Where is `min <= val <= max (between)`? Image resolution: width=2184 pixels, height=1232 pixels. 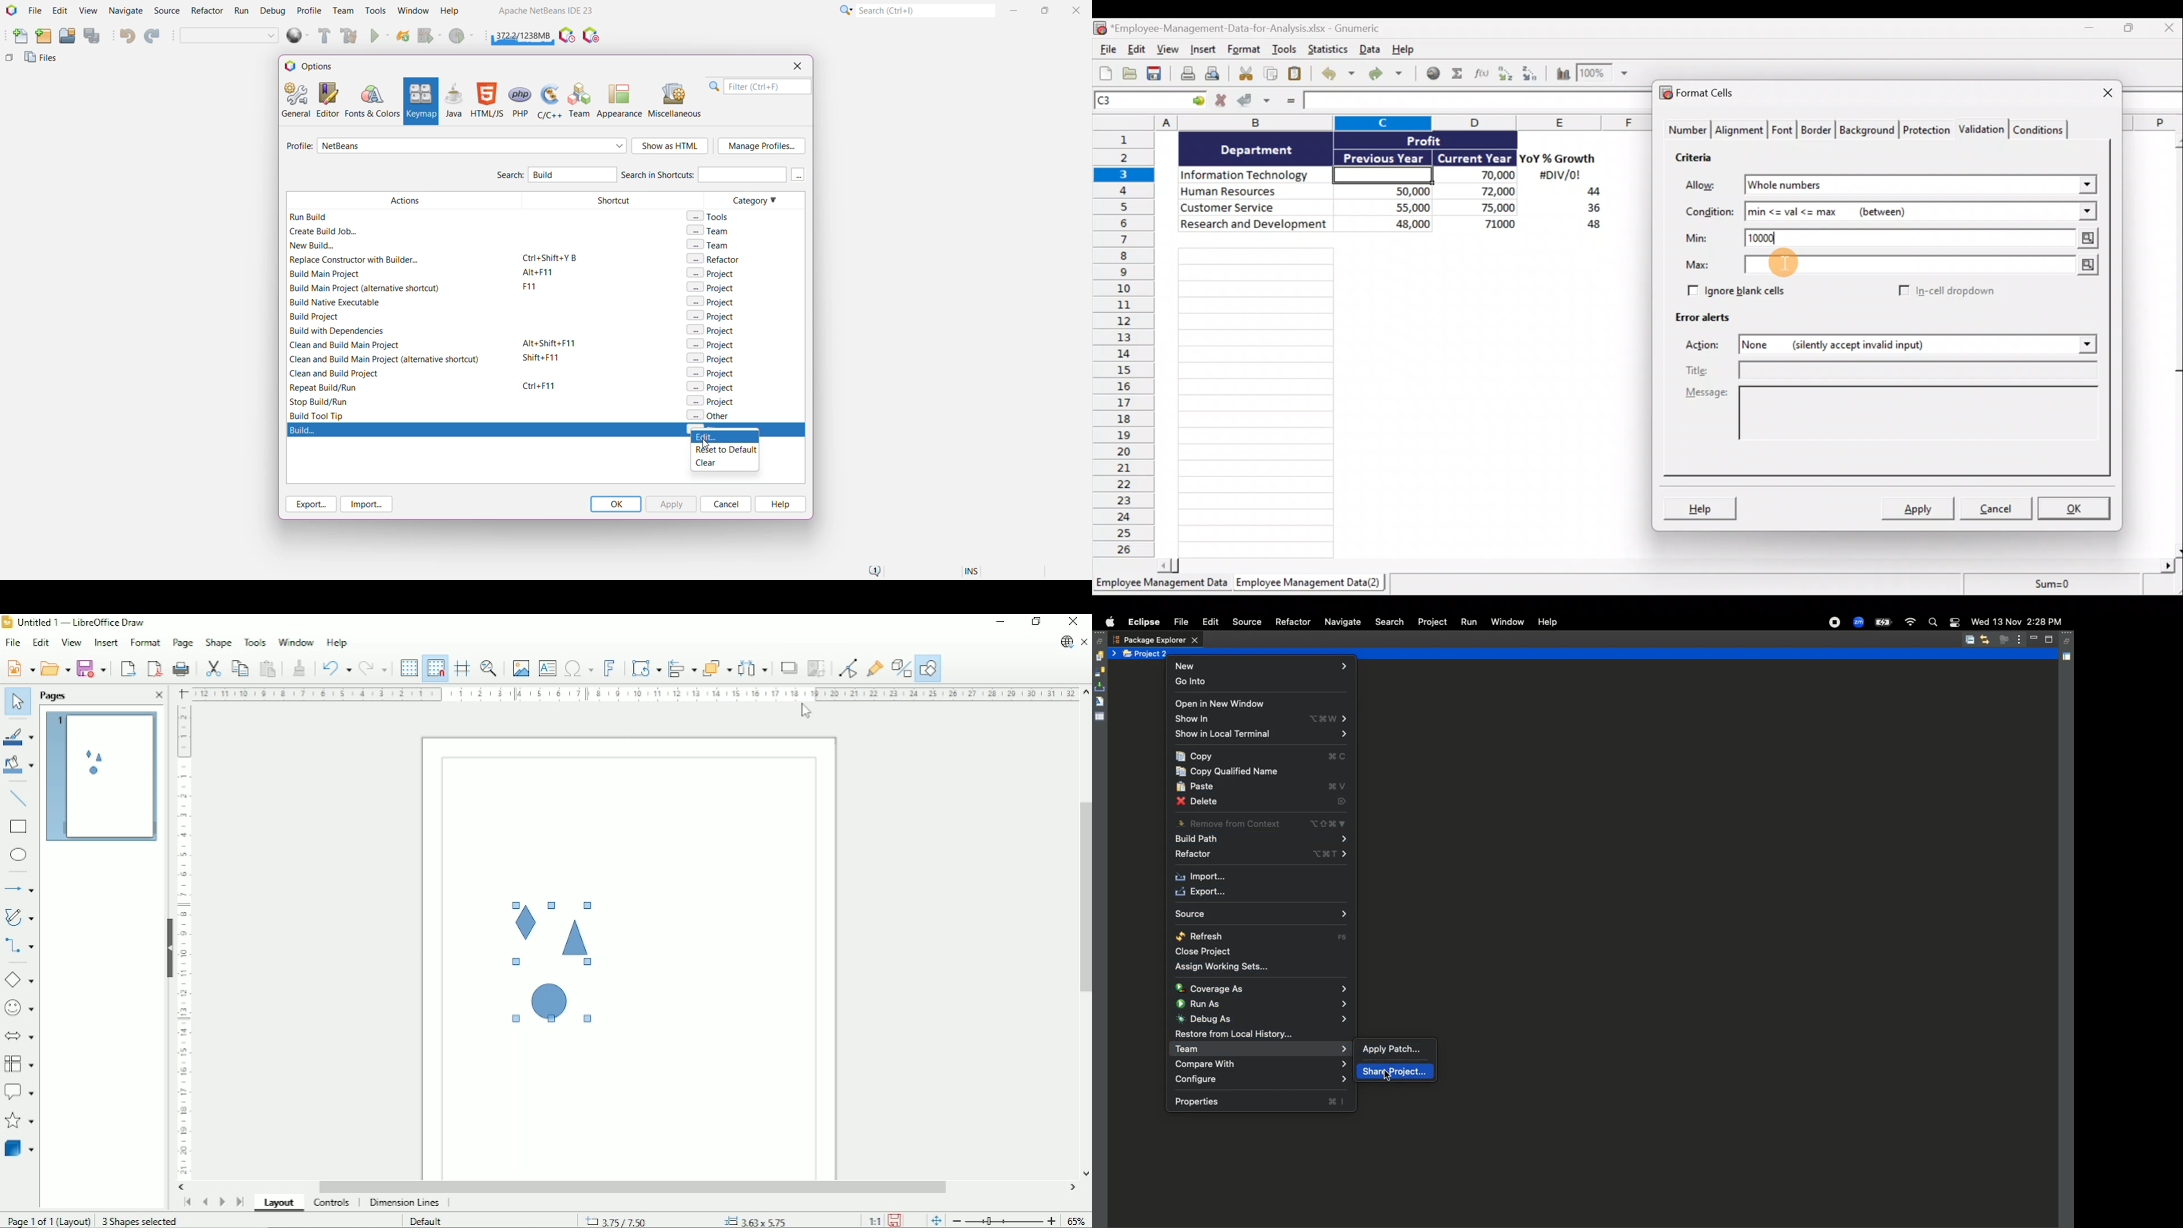
min <= val <= max (between) is located at coordinates (1906, 214).